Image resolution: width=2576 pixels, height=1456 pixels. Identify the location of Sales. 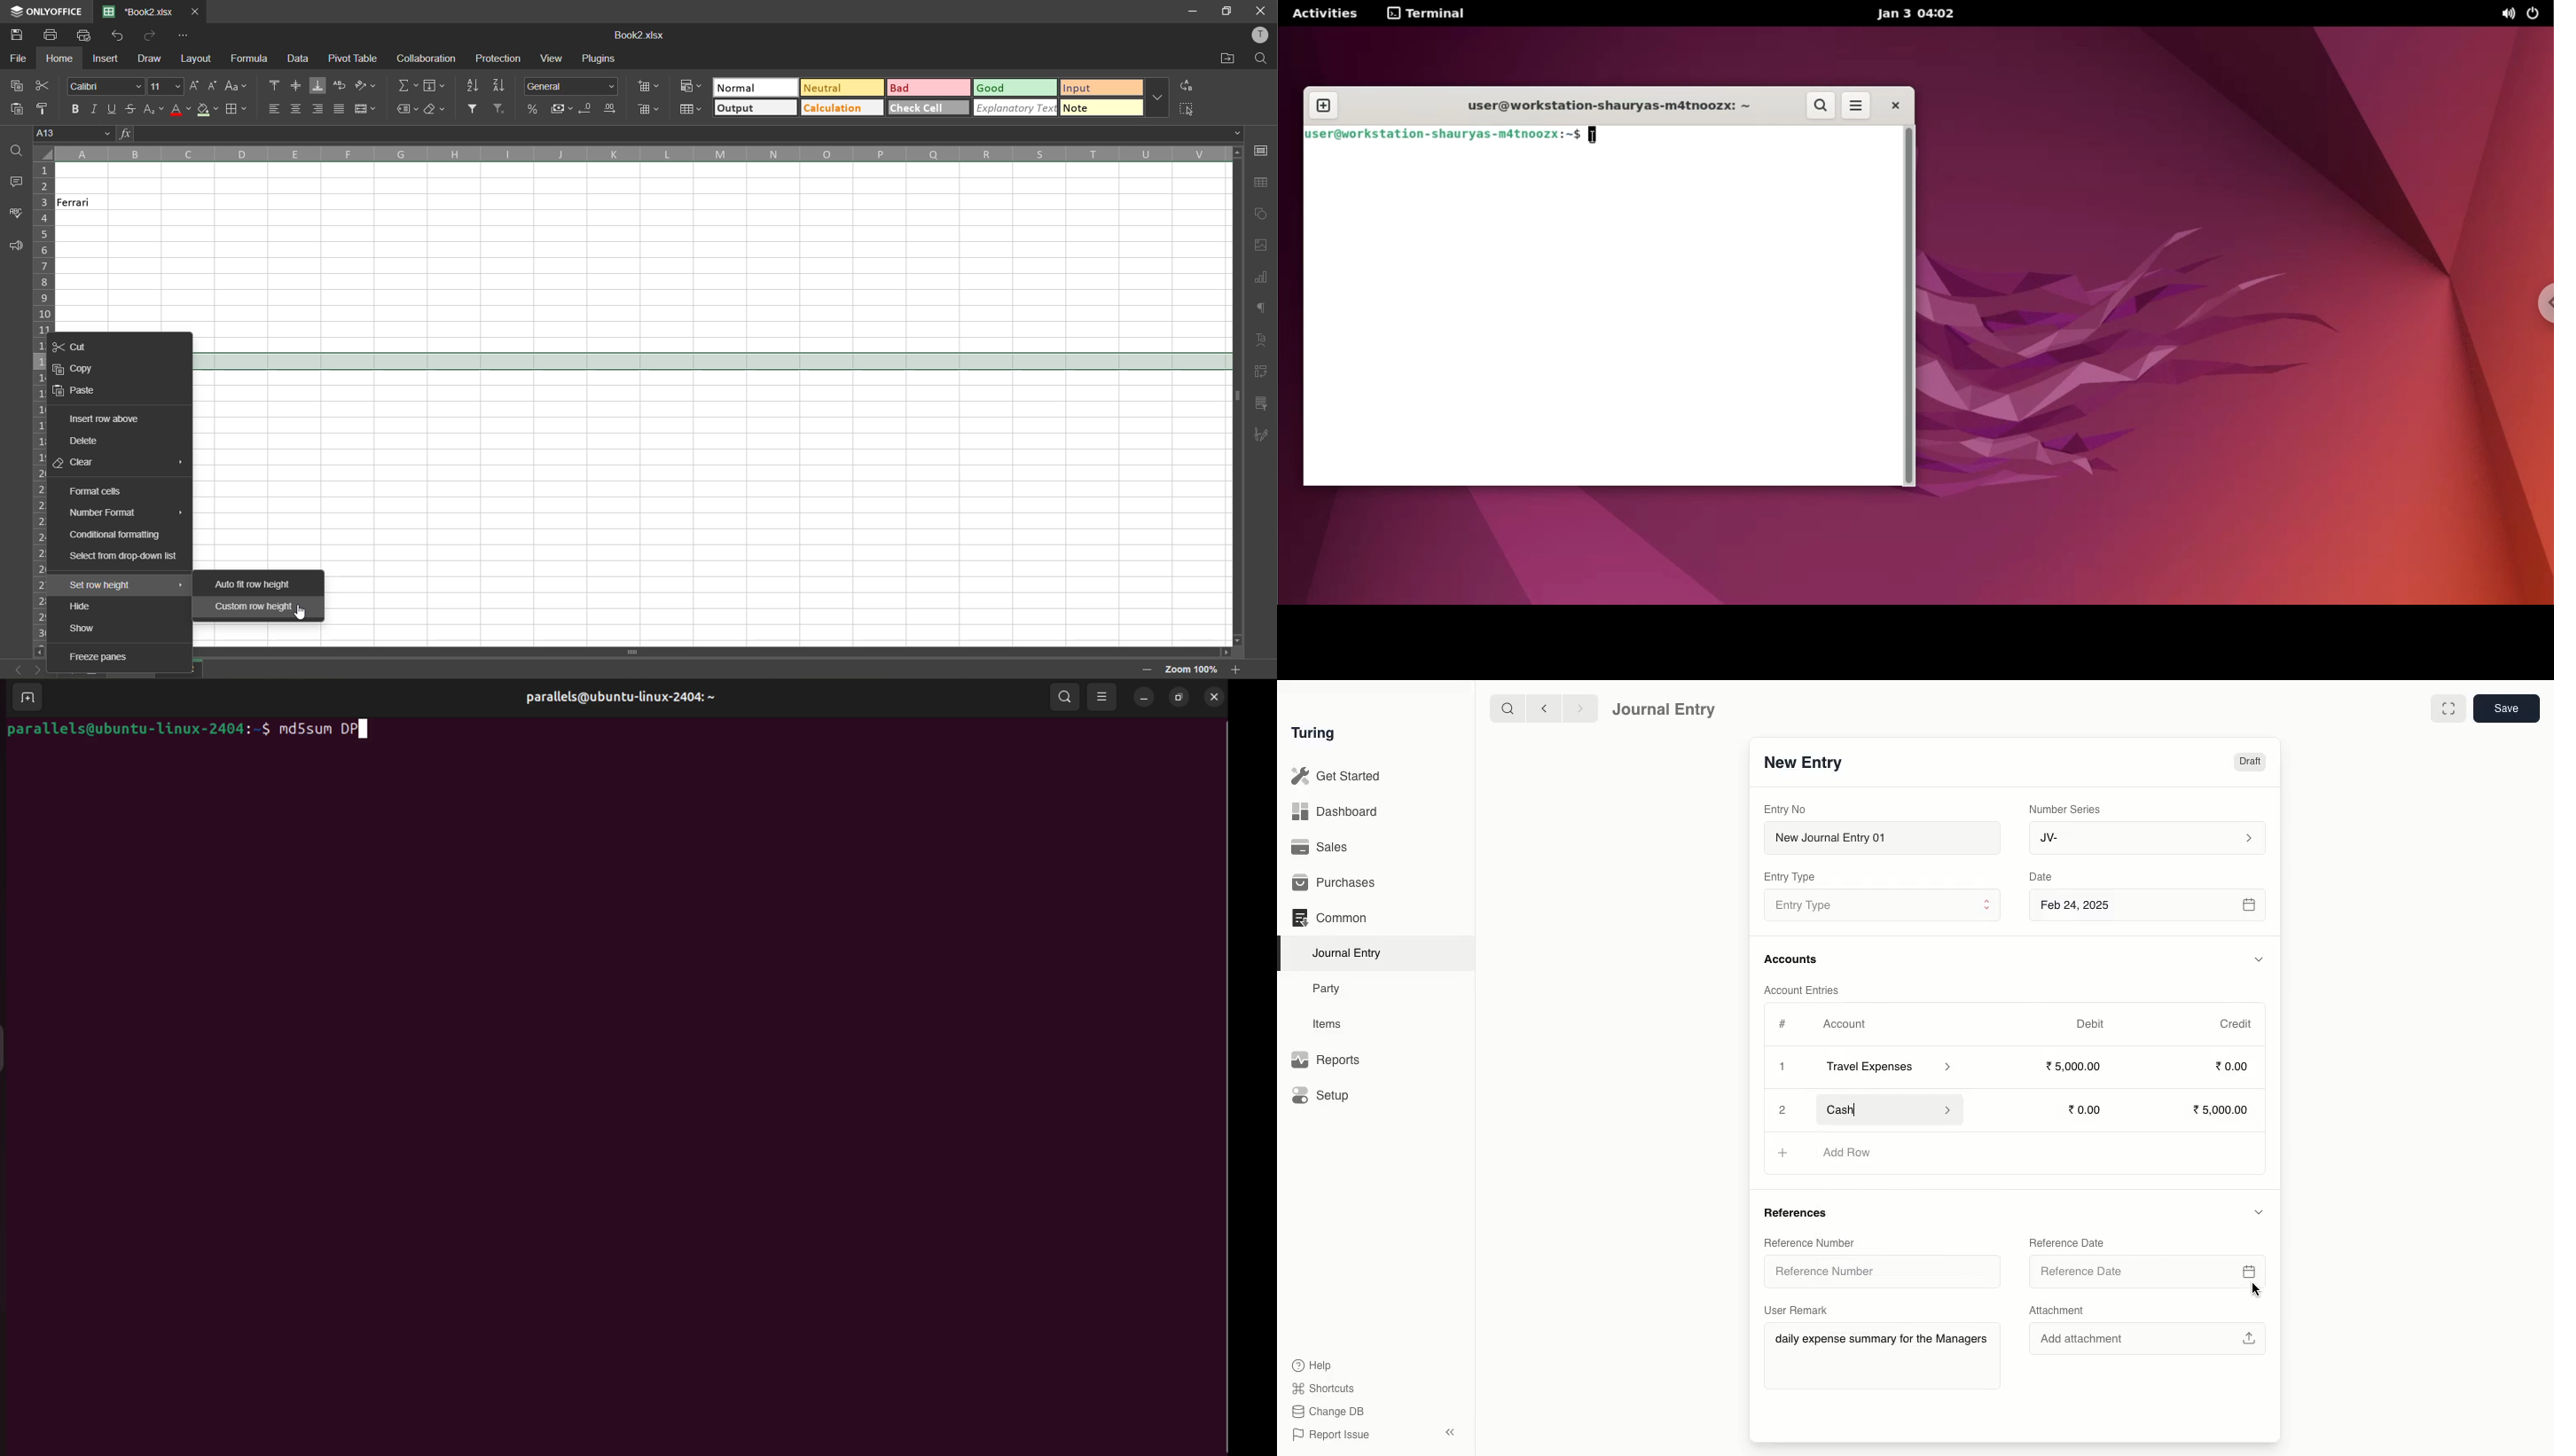
(1322, 847).